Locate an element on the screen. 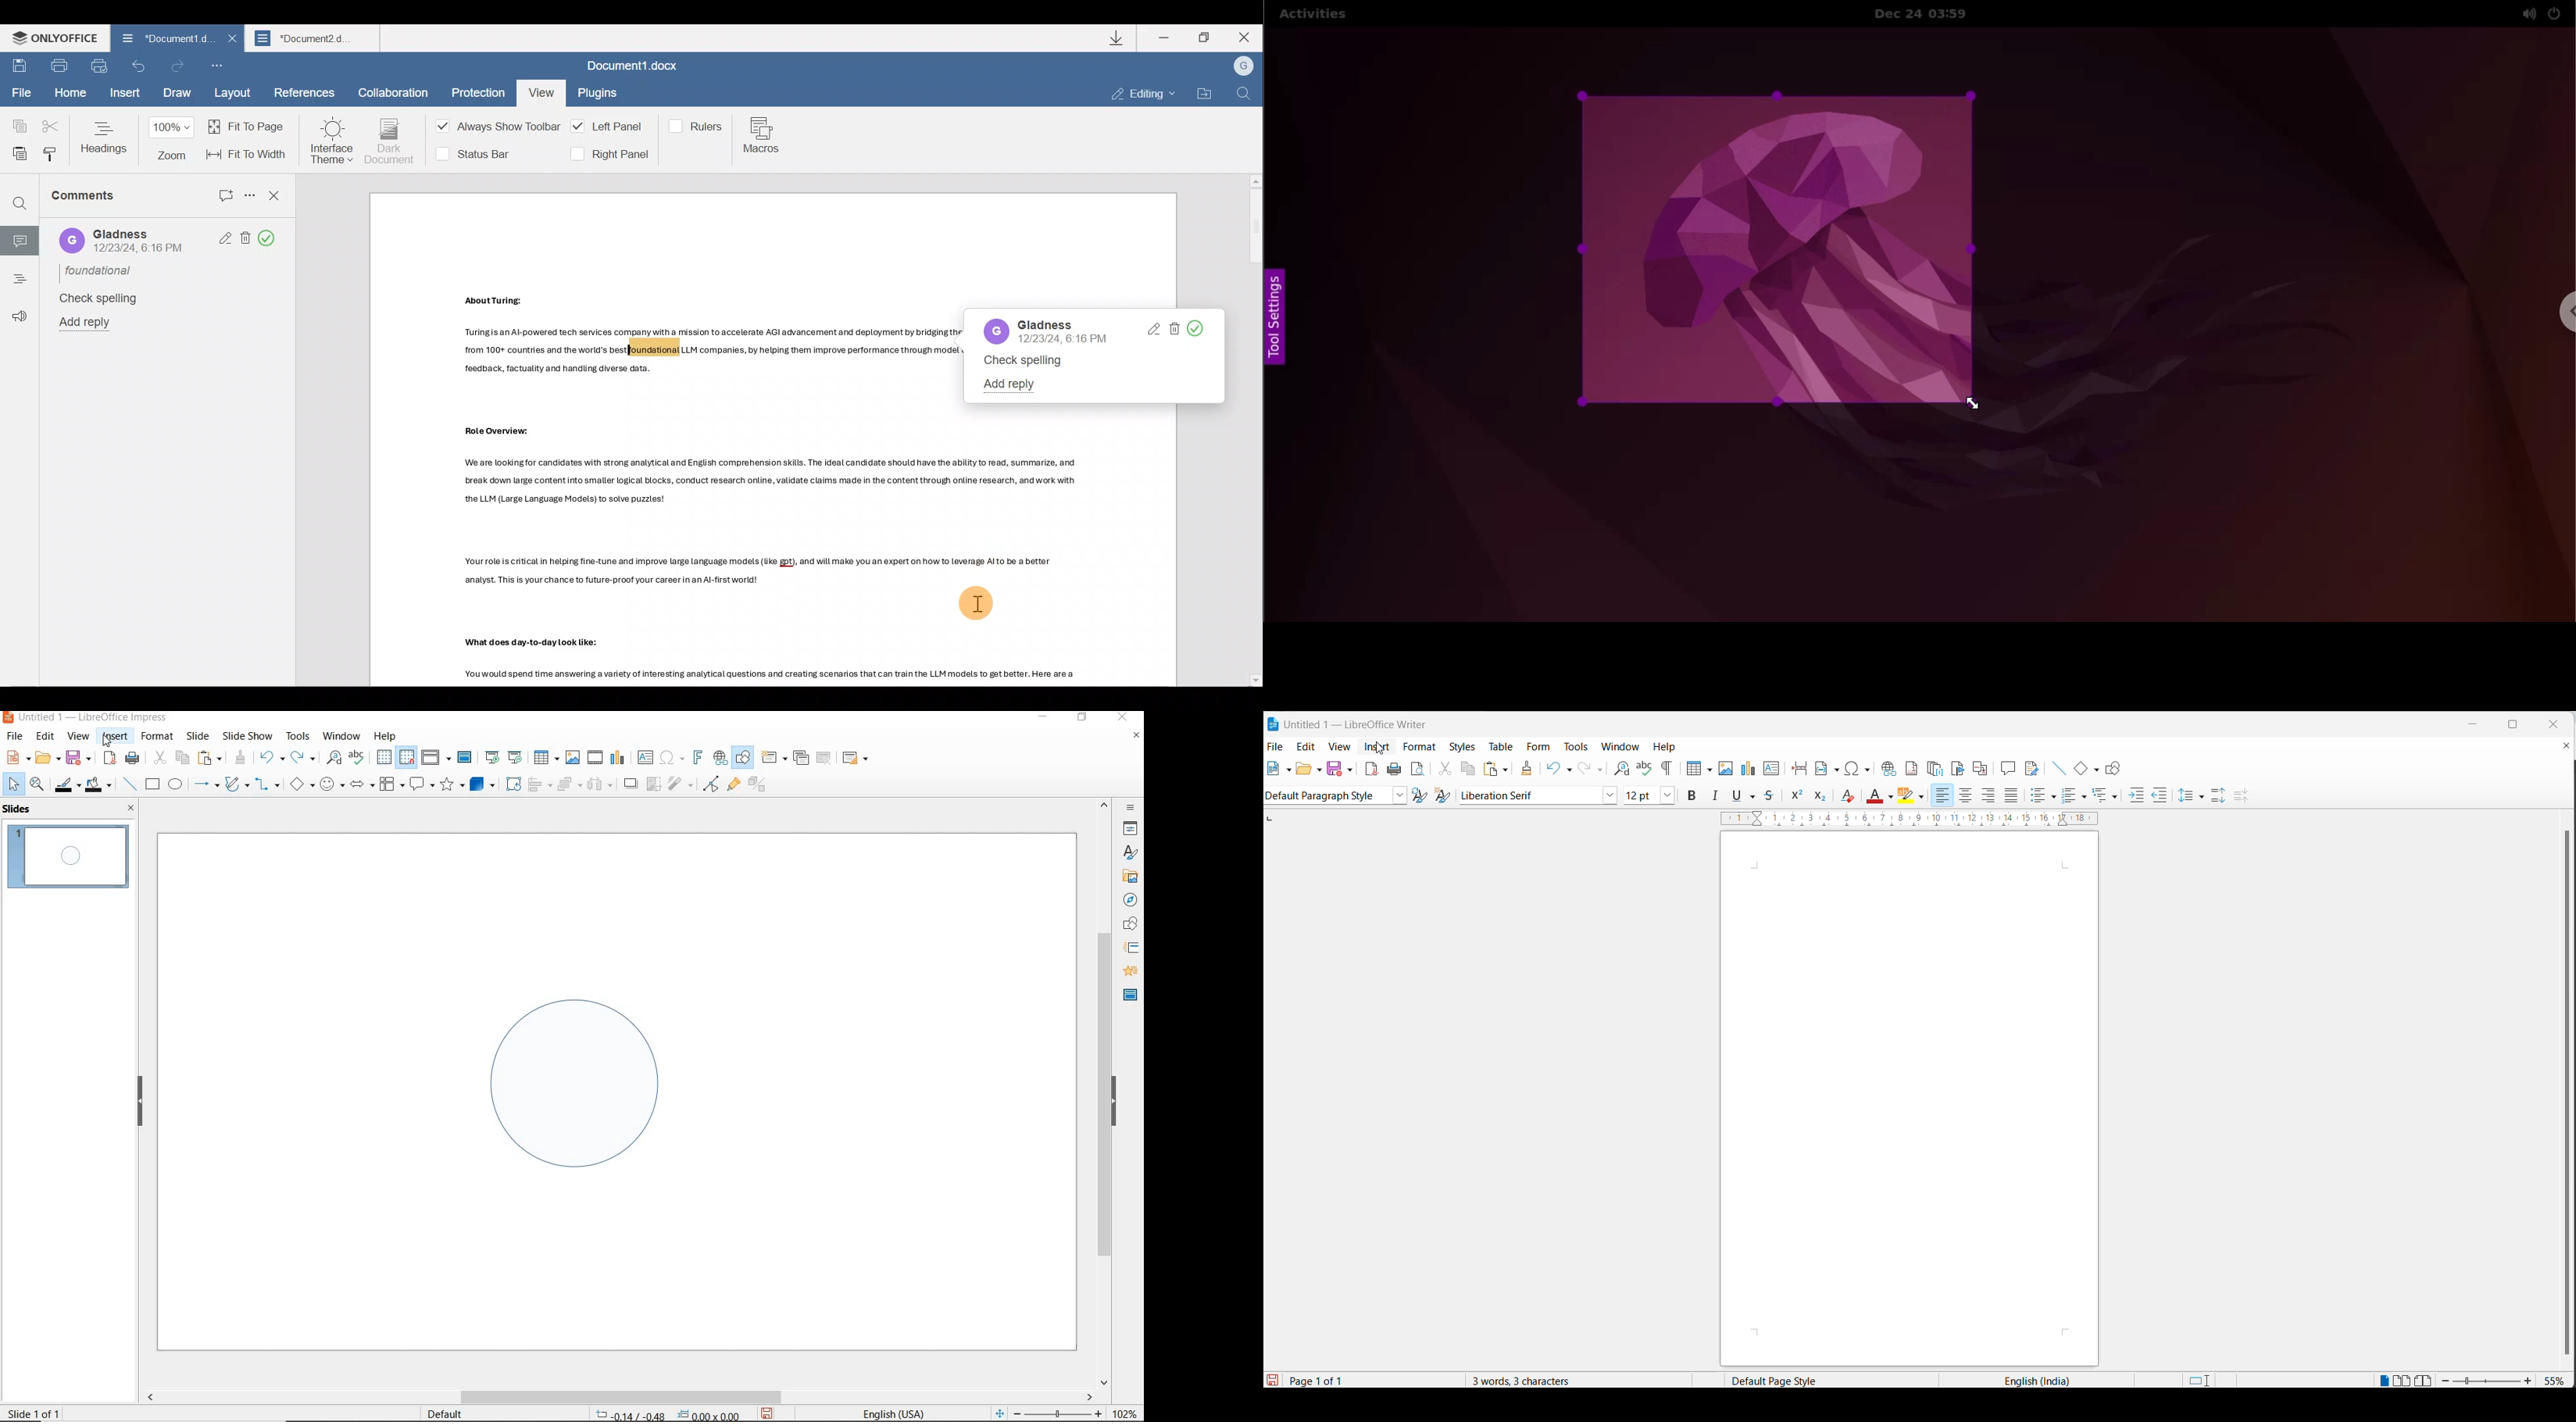 This screenshot has height=1428, width=2576. redo is located at coordinates (302, 757).